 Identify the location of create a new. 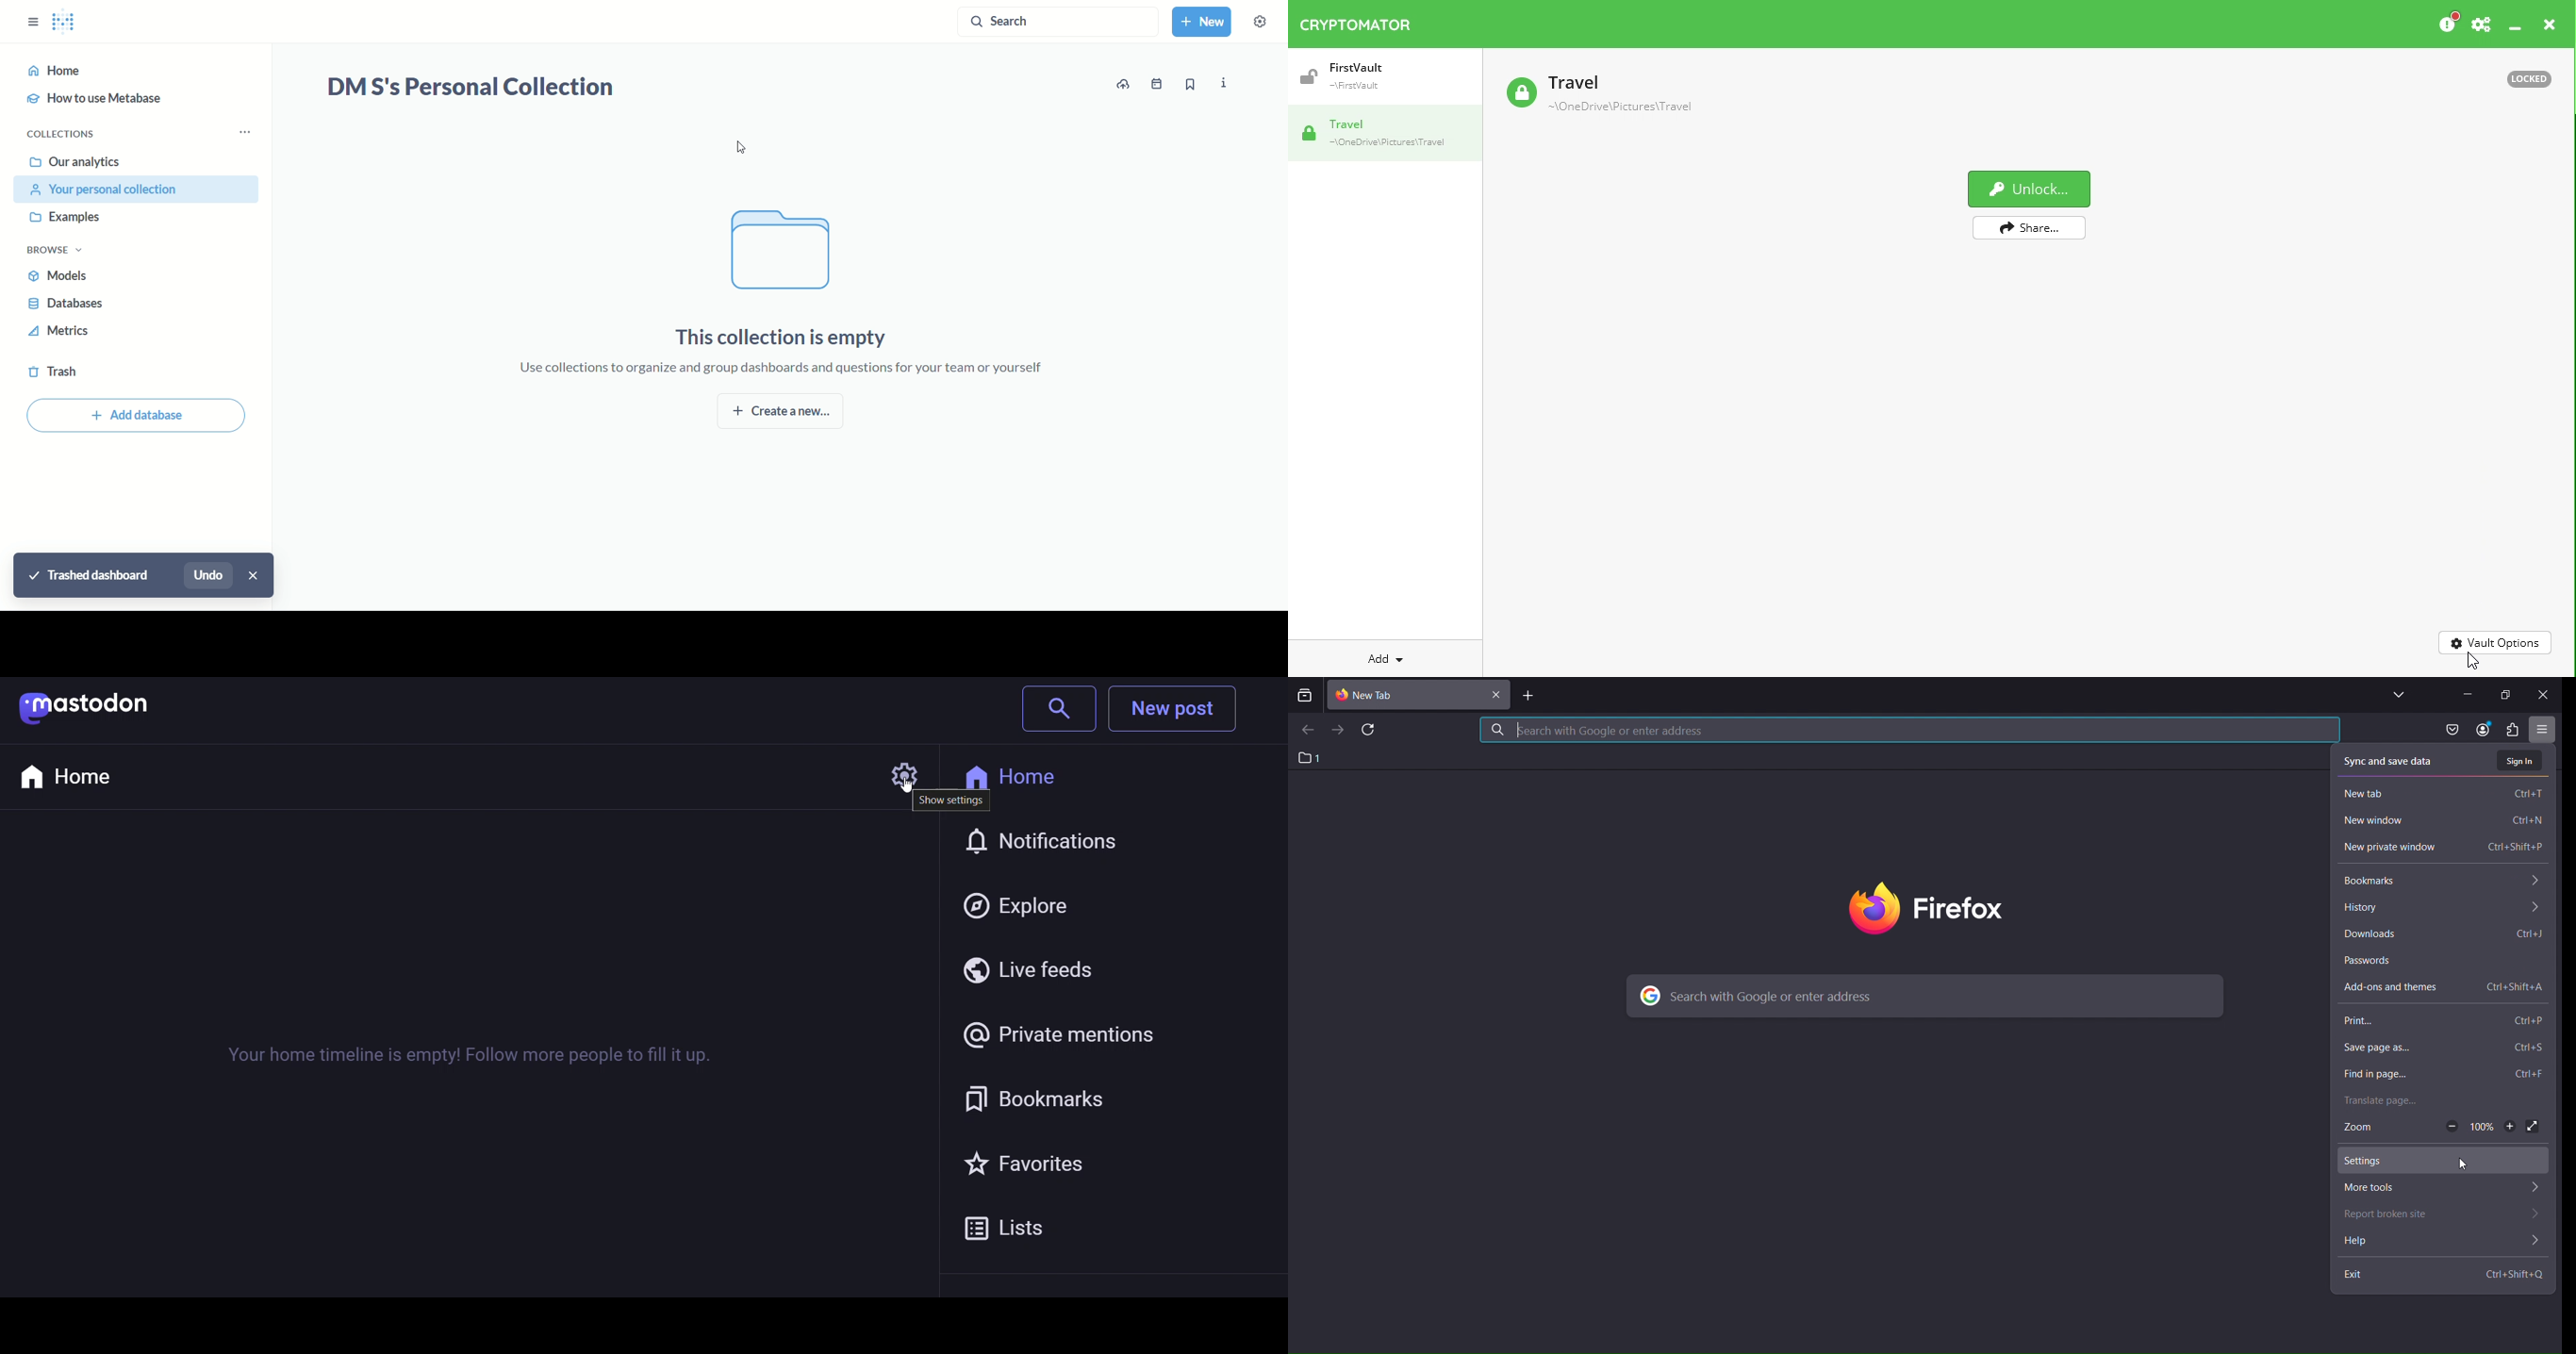
(784, 413).